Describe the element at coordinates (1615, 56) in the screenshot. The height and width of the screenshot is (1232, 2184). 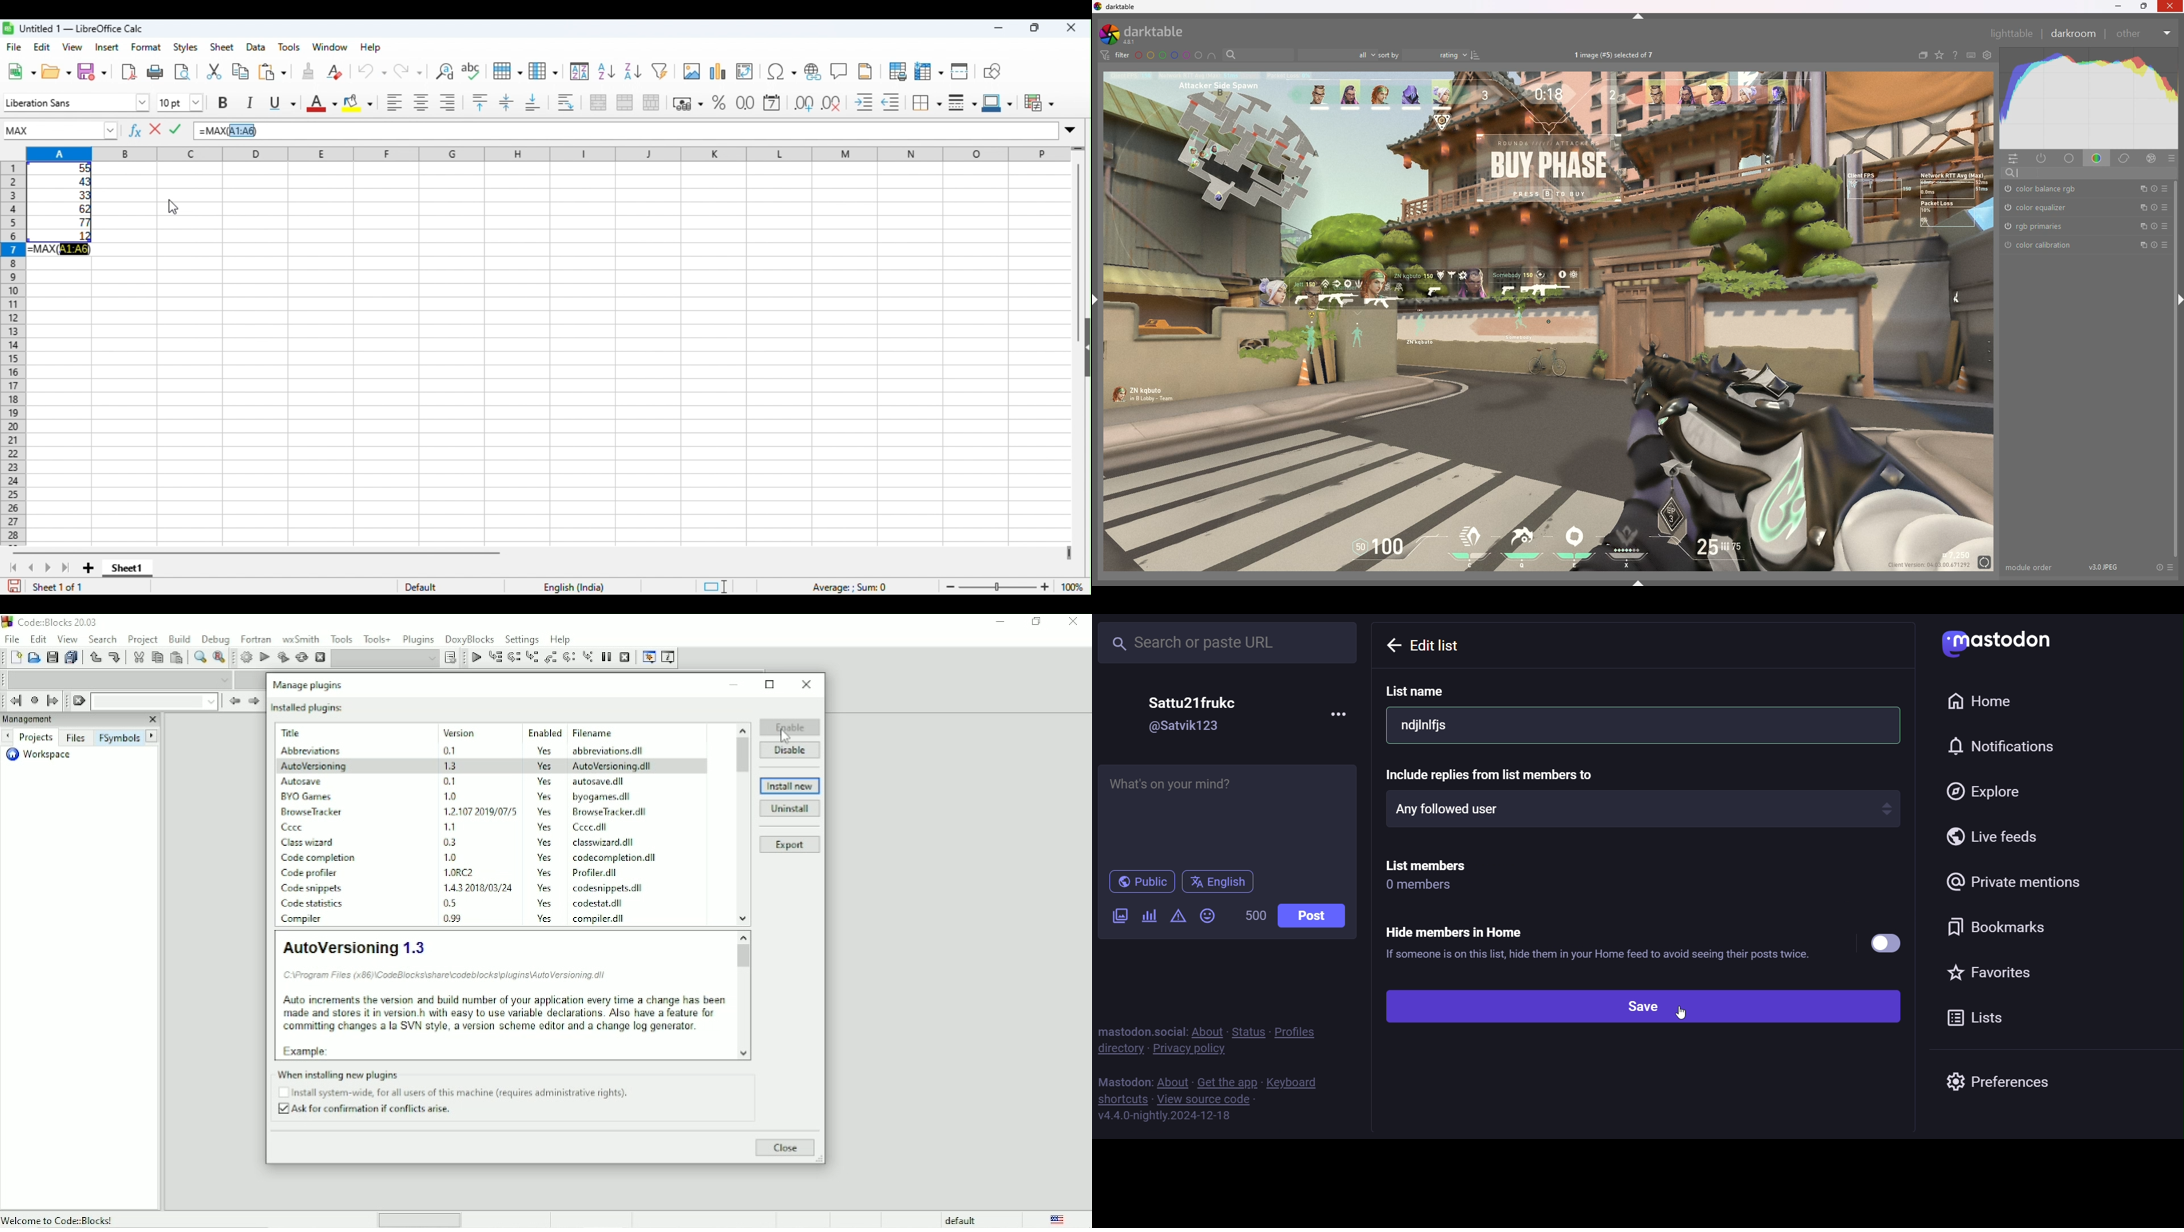
I see `images selected` at that location.